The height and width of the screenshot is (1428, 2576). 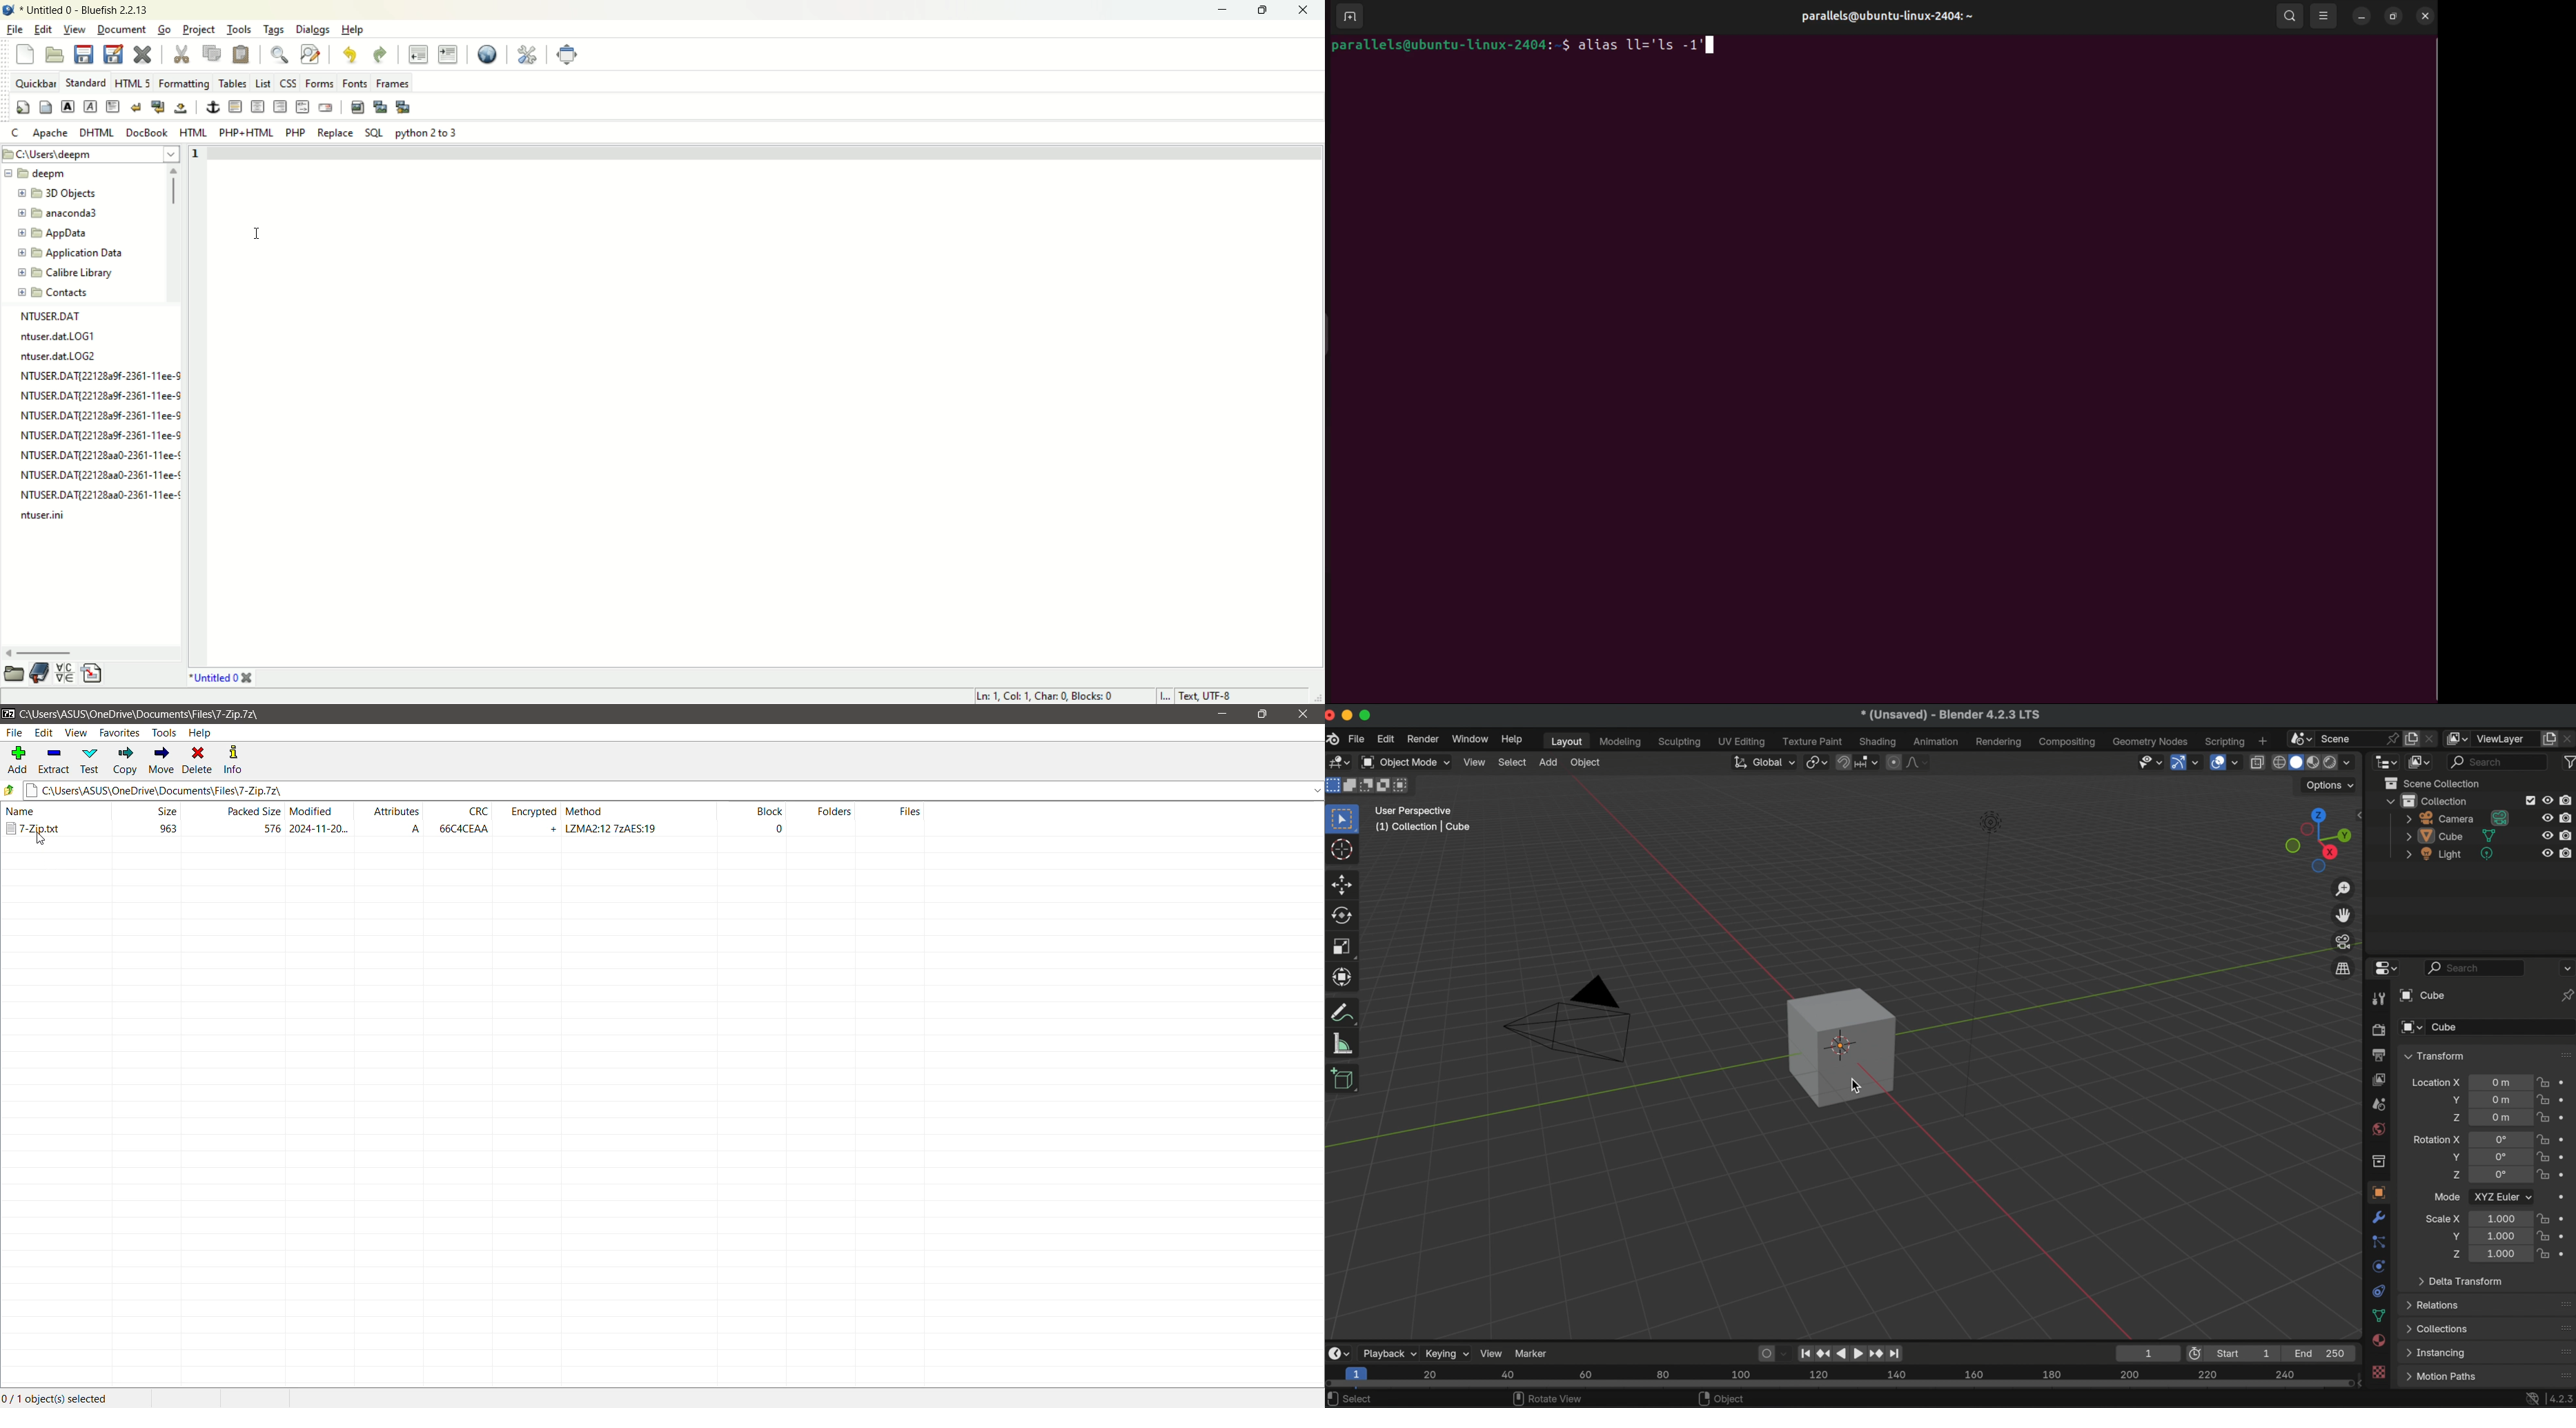 I want to click on zoom in/out of the view, so click(x=2345, y=889).